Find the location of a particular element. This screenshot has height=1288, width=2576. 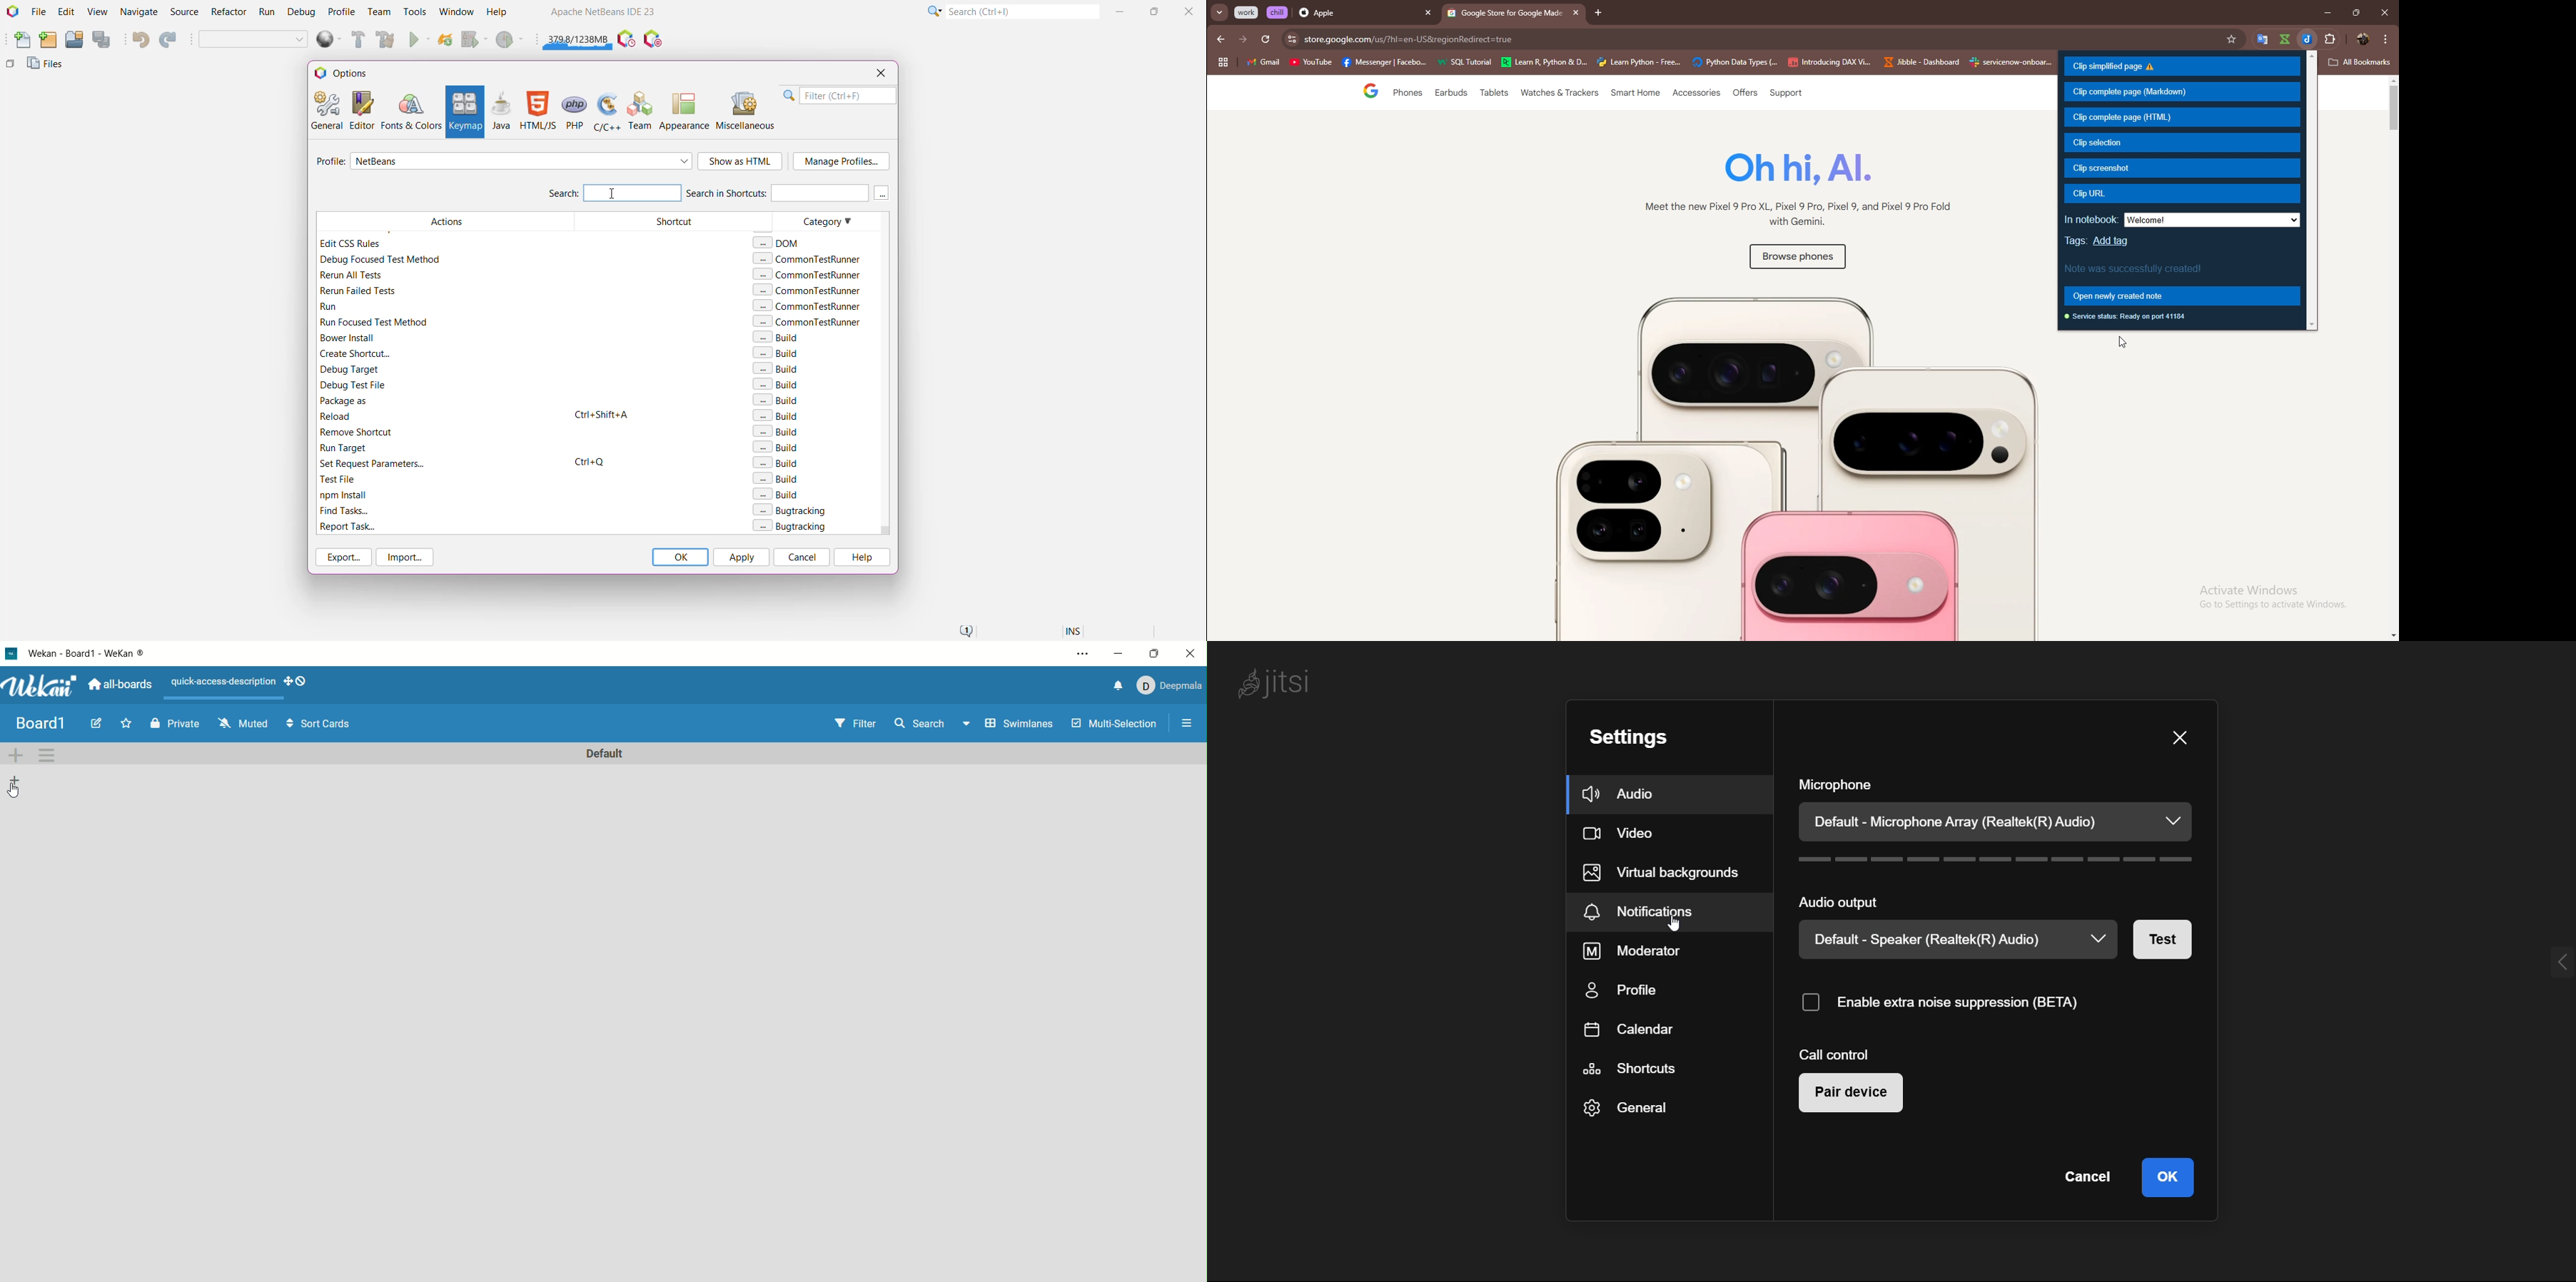

in notebook is located at coordinates (2091, 219).